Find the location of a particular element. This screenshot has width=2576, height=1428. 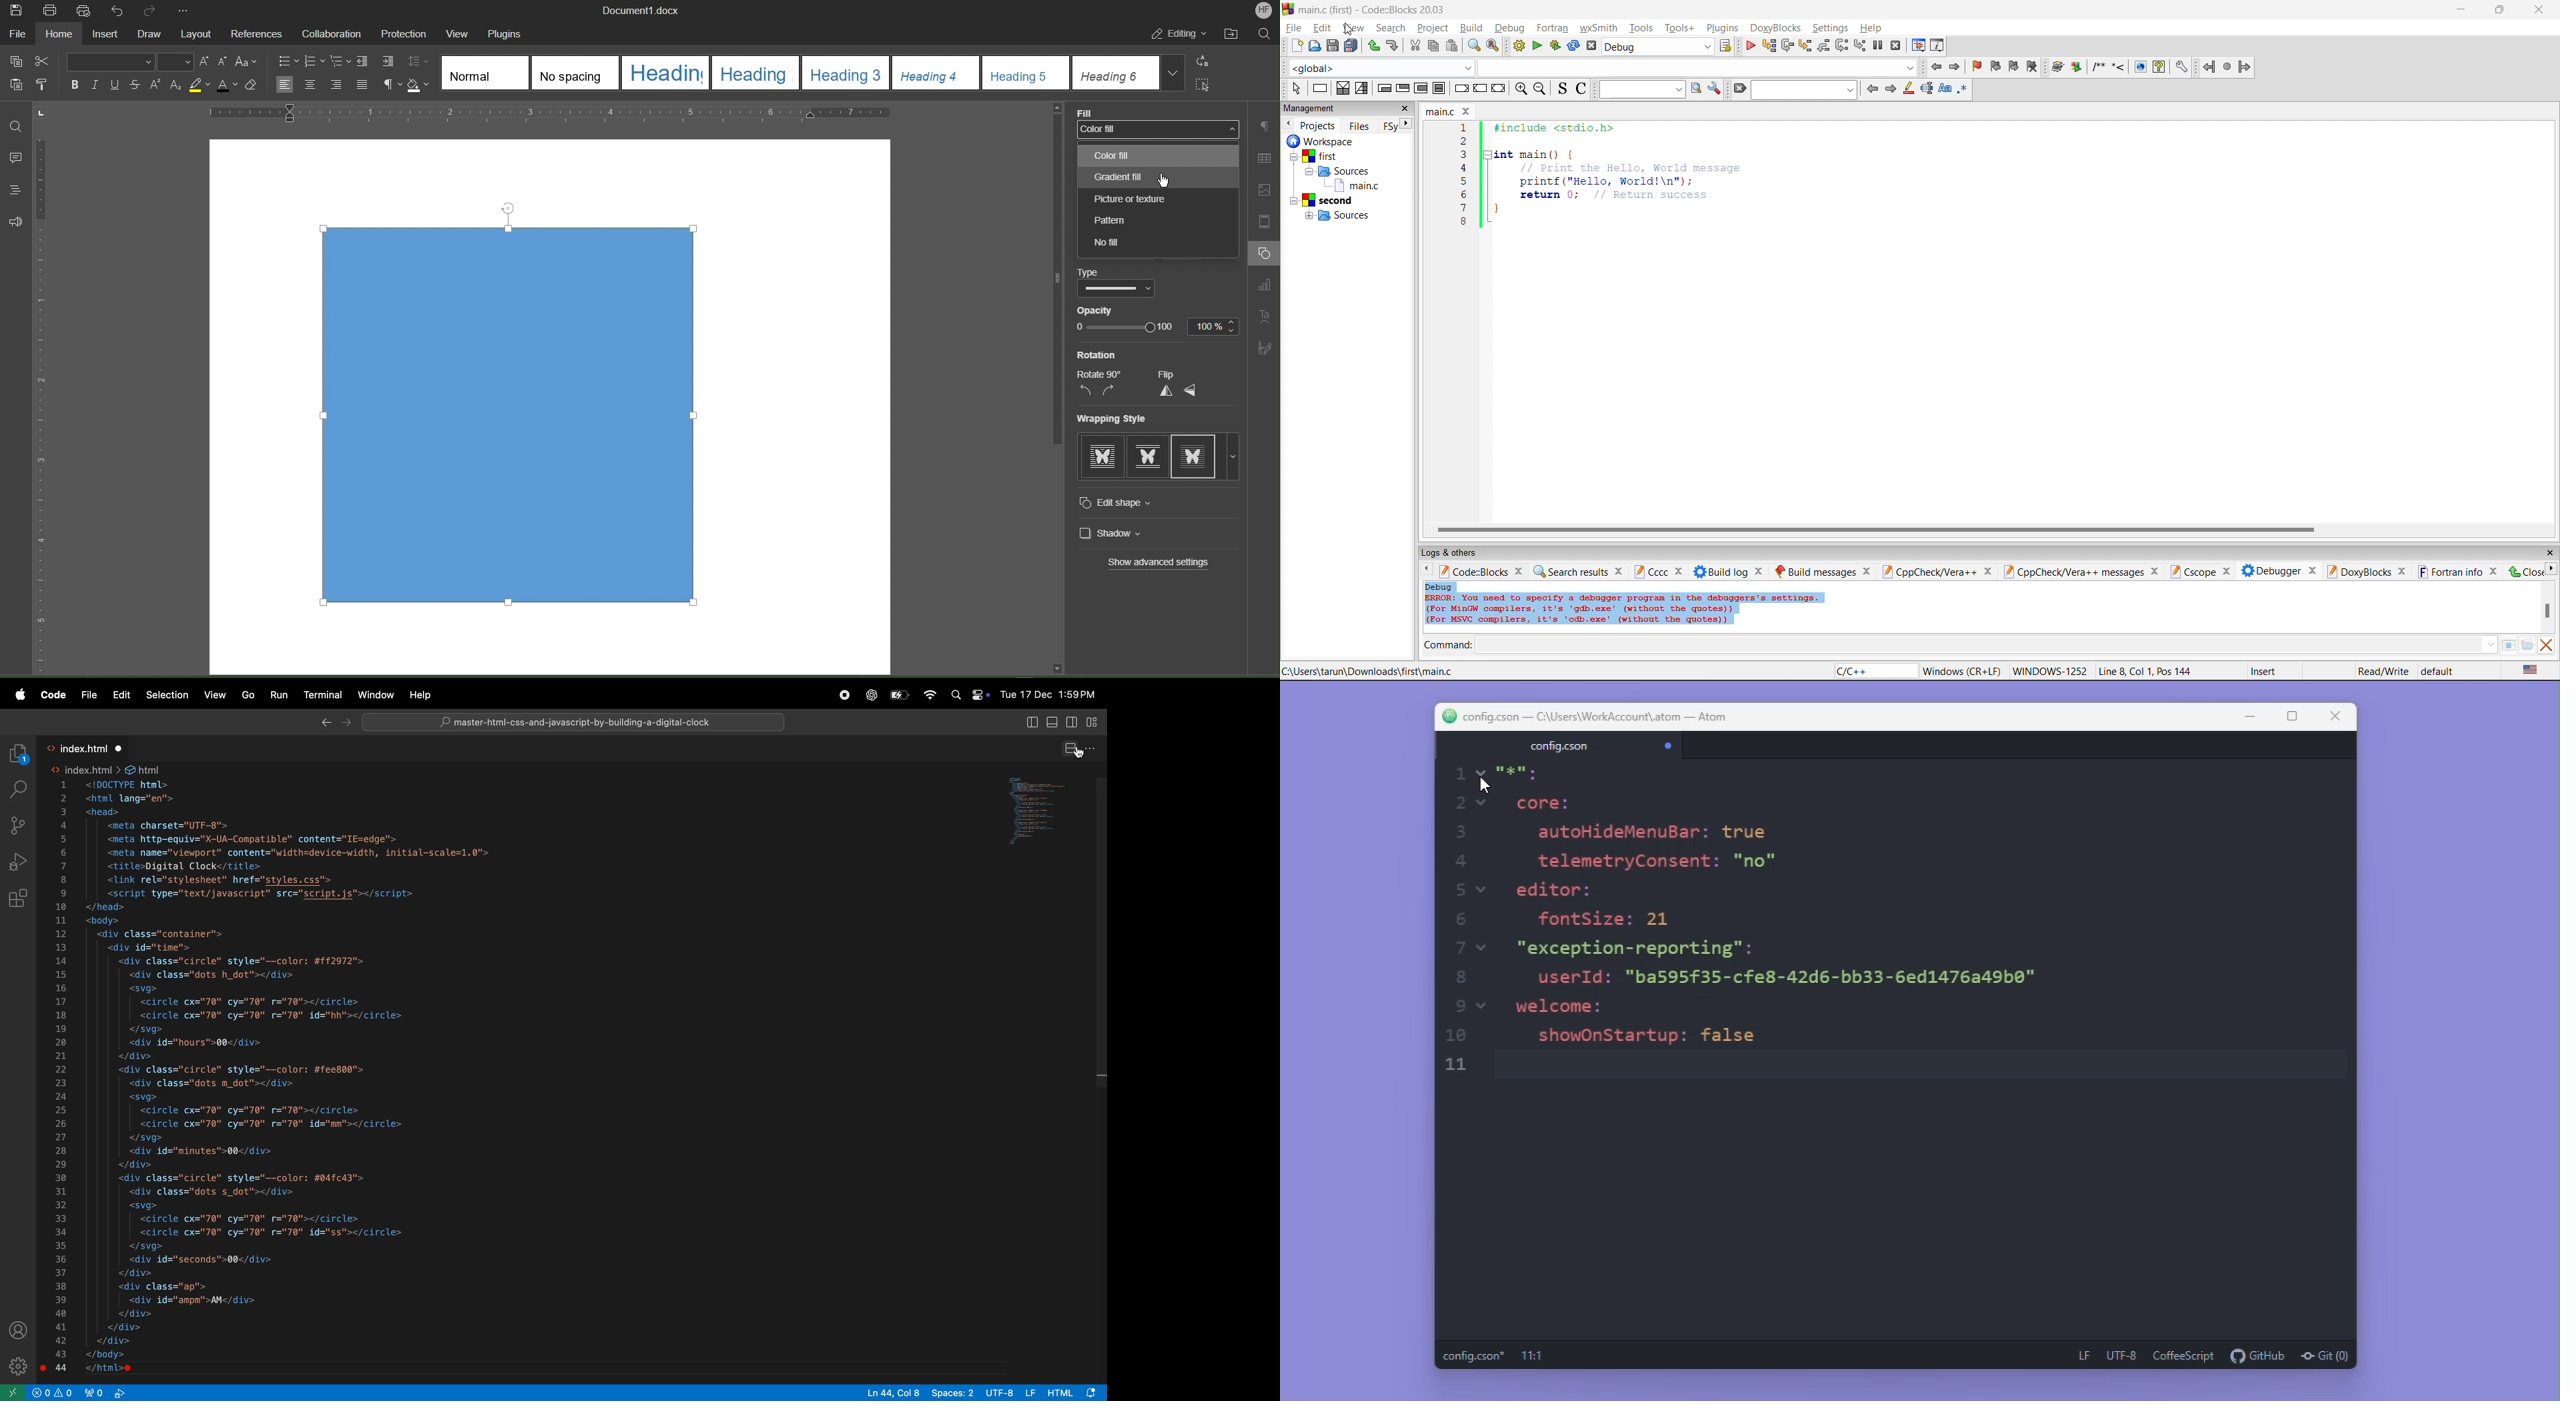

Home is located at coordinates (57, 34).